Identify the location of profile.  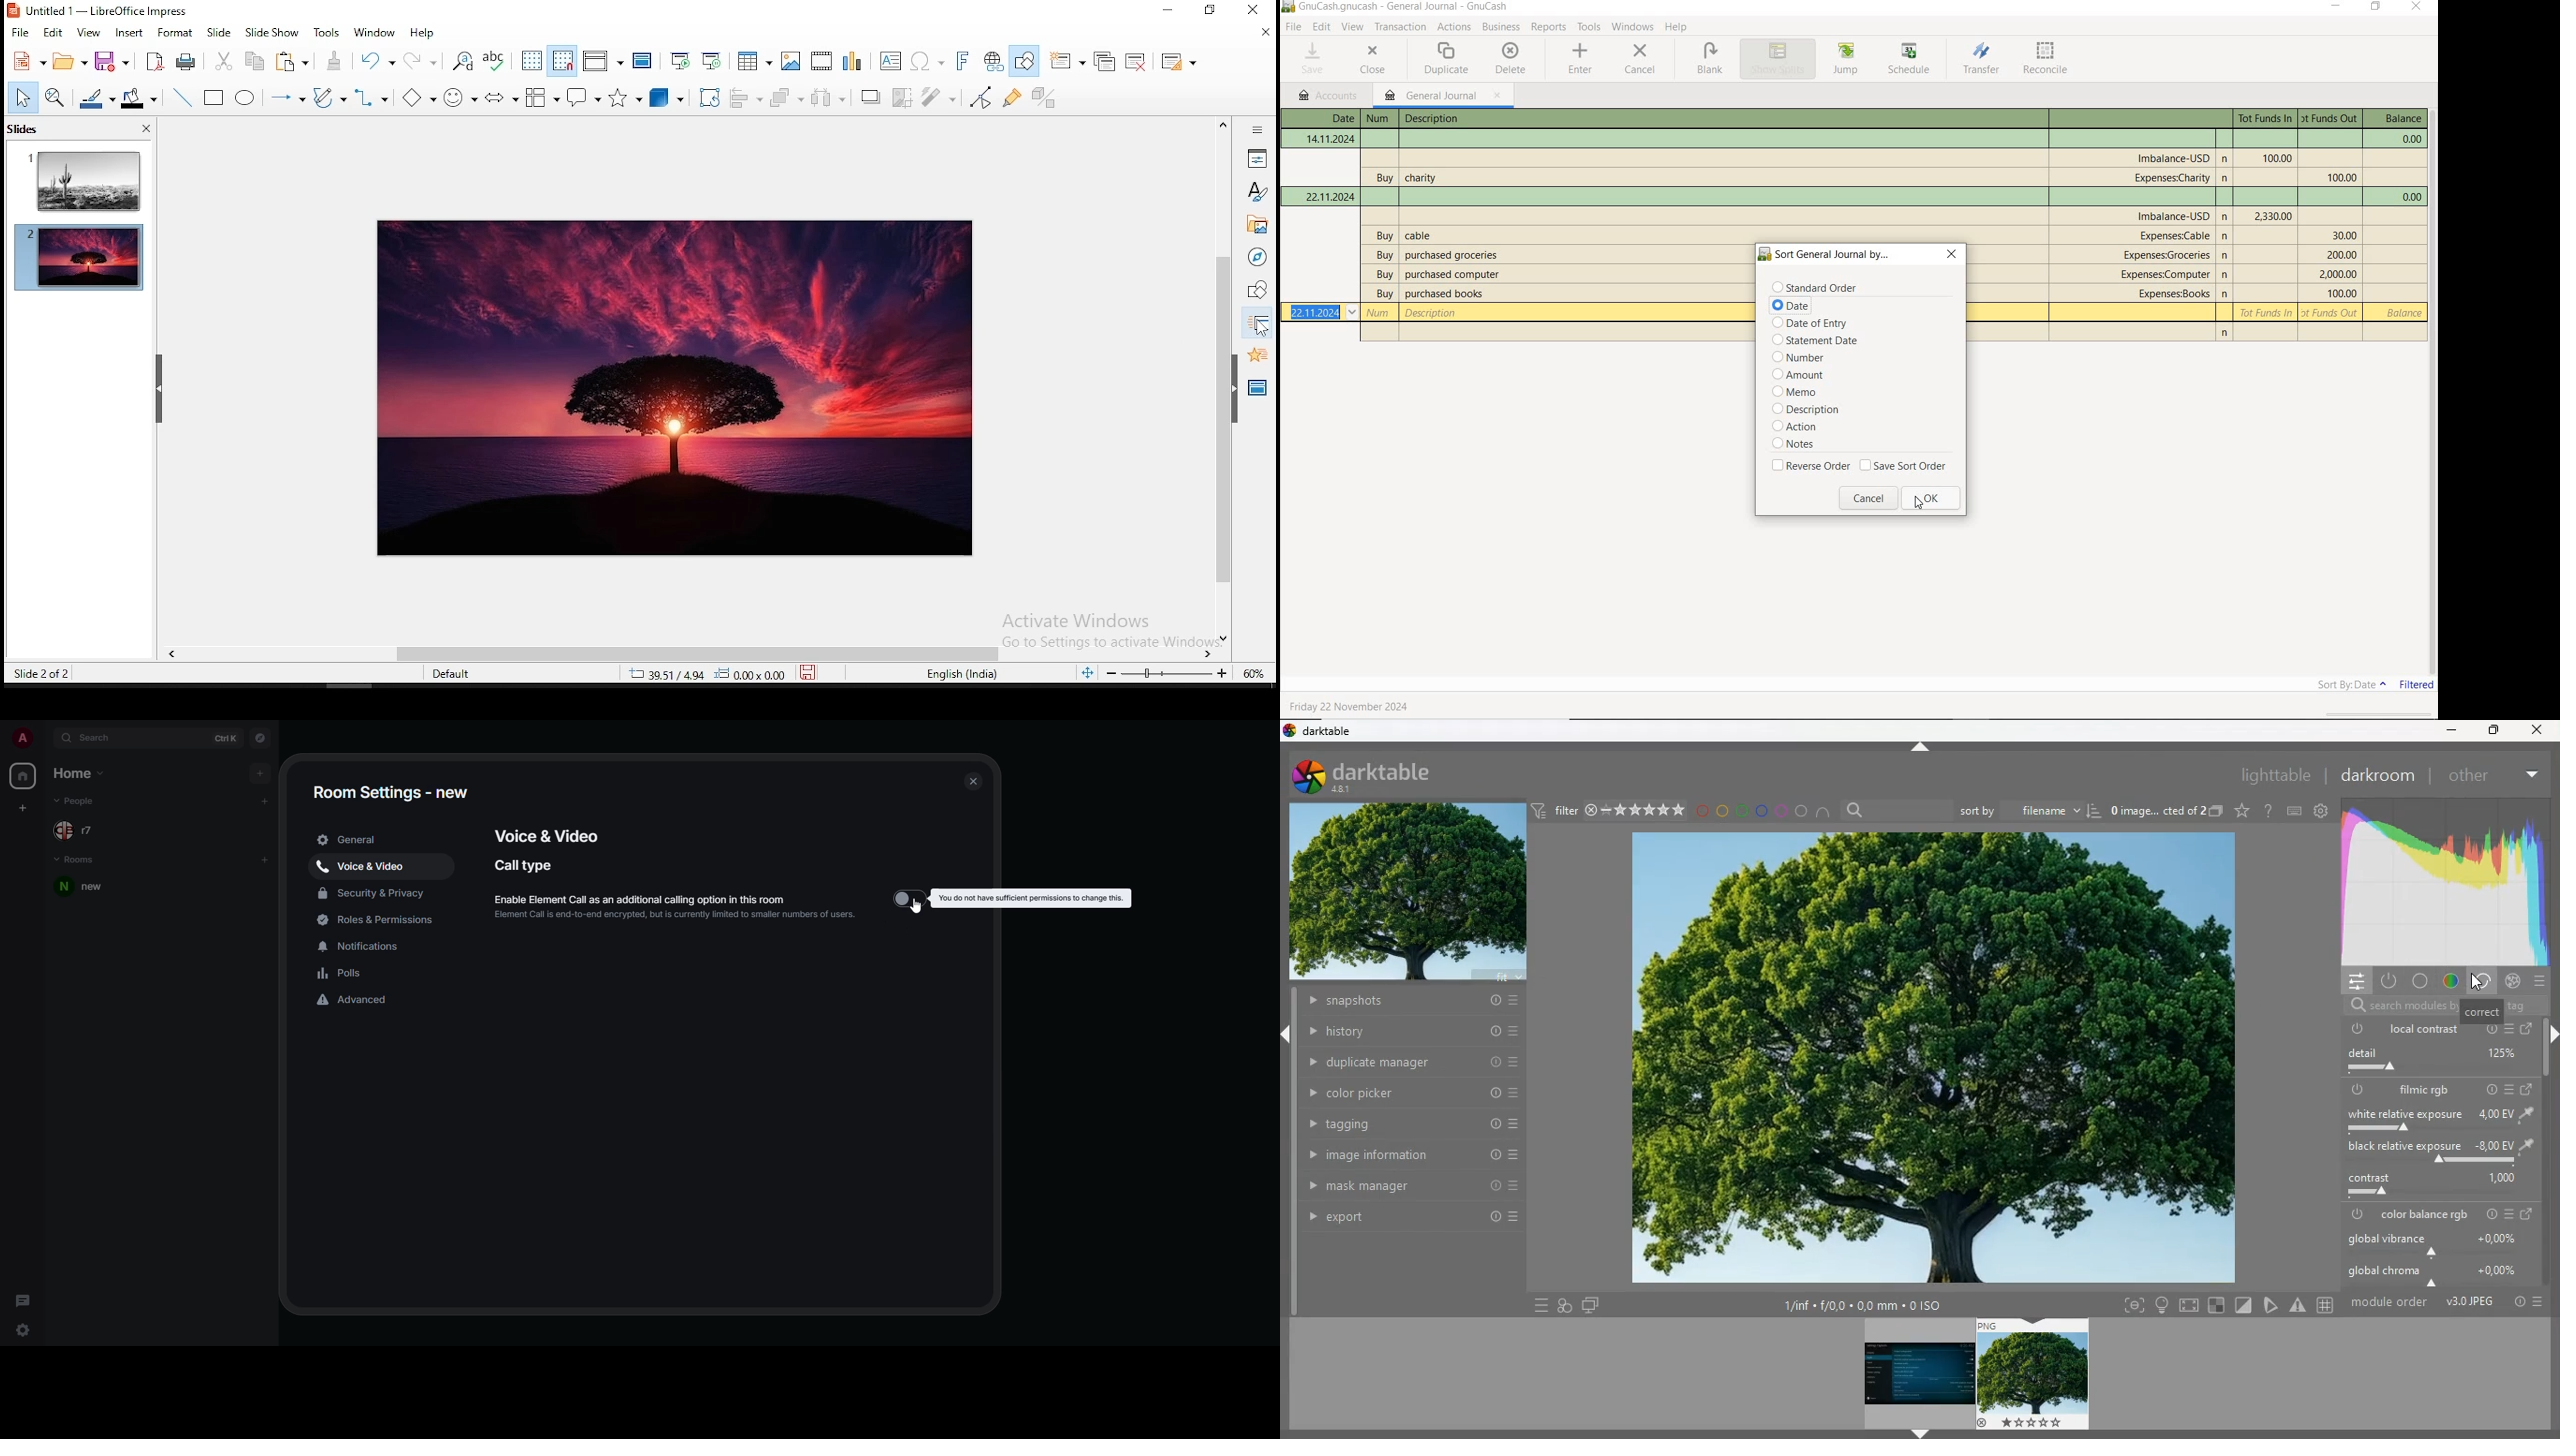
(22, 737).